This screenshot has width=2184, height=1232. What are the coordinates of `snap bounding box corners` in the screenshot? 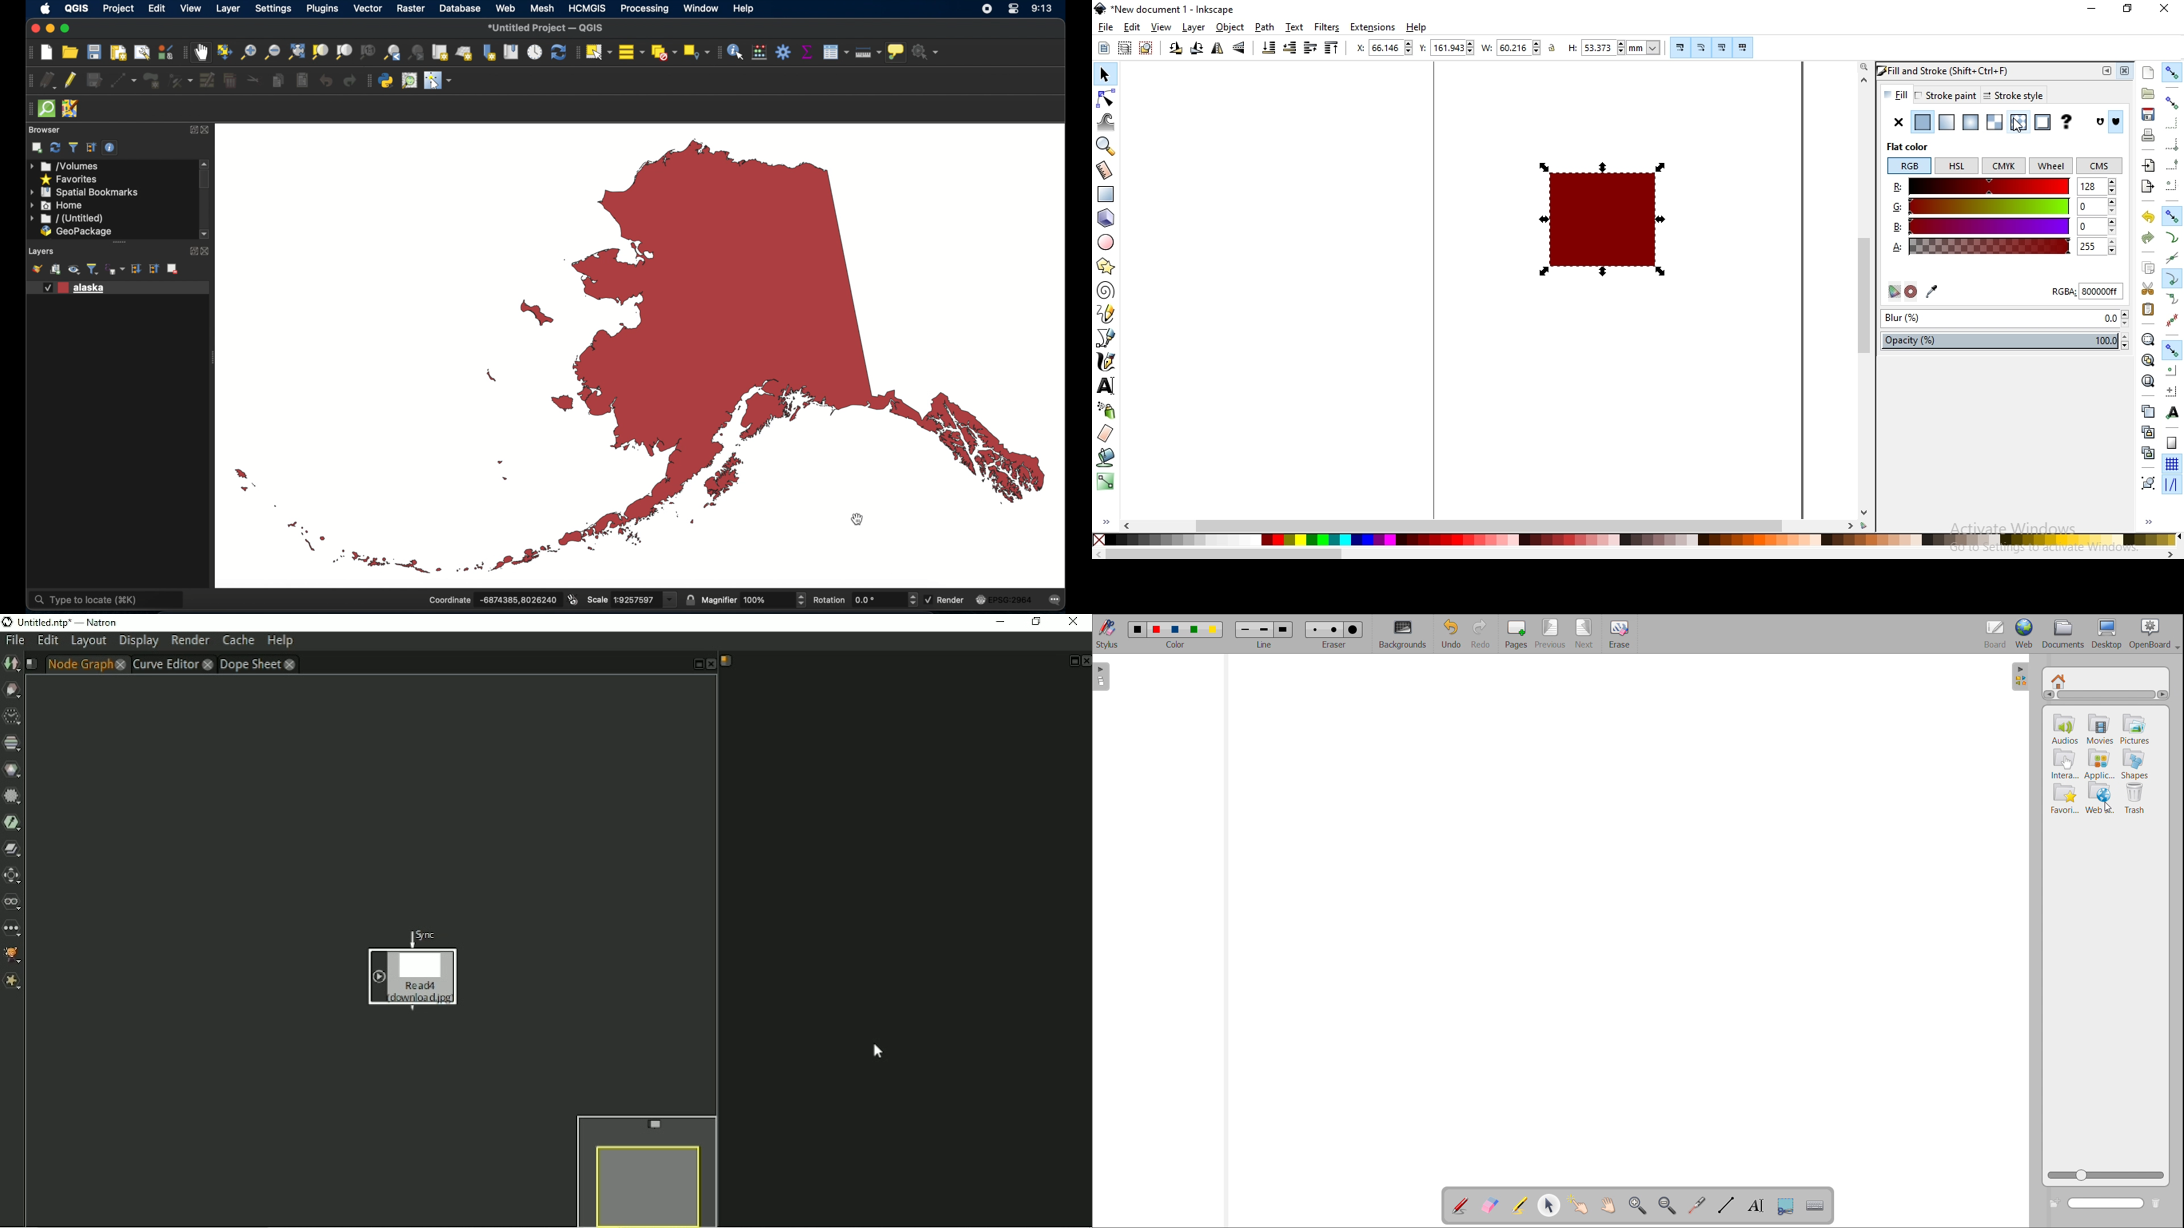 It's located at (2173, 146).